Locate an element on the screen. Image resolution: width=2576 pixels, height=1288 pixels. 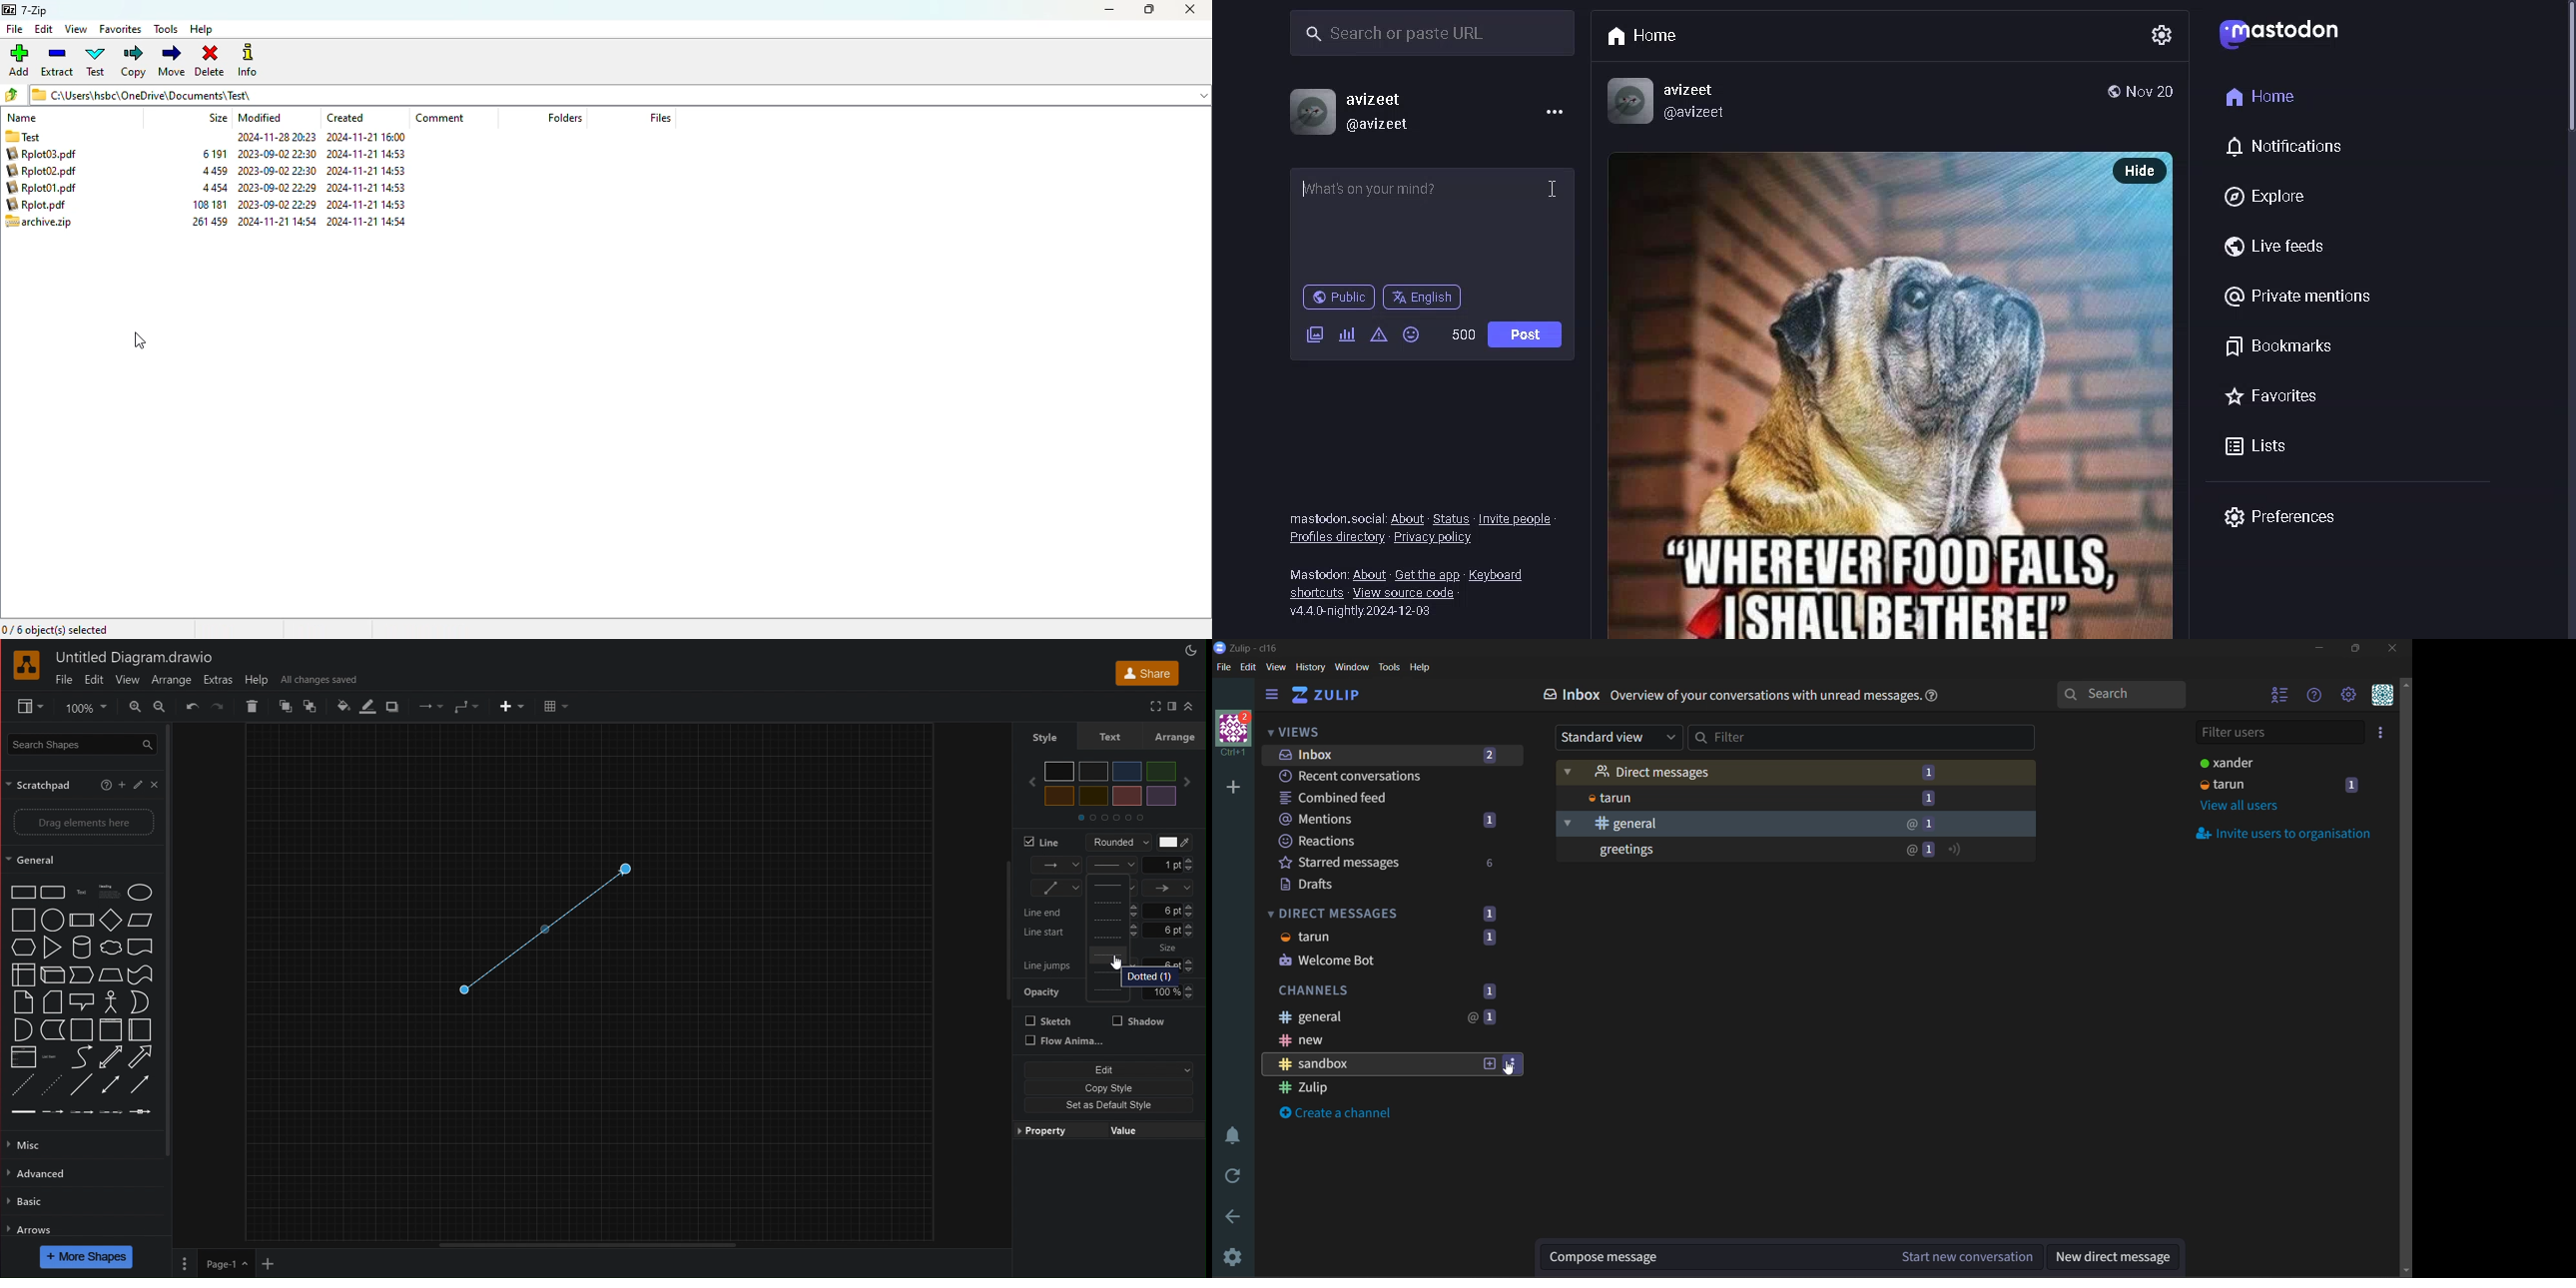
Untitled Diagram.drawio is located at coordinates (134, 658).